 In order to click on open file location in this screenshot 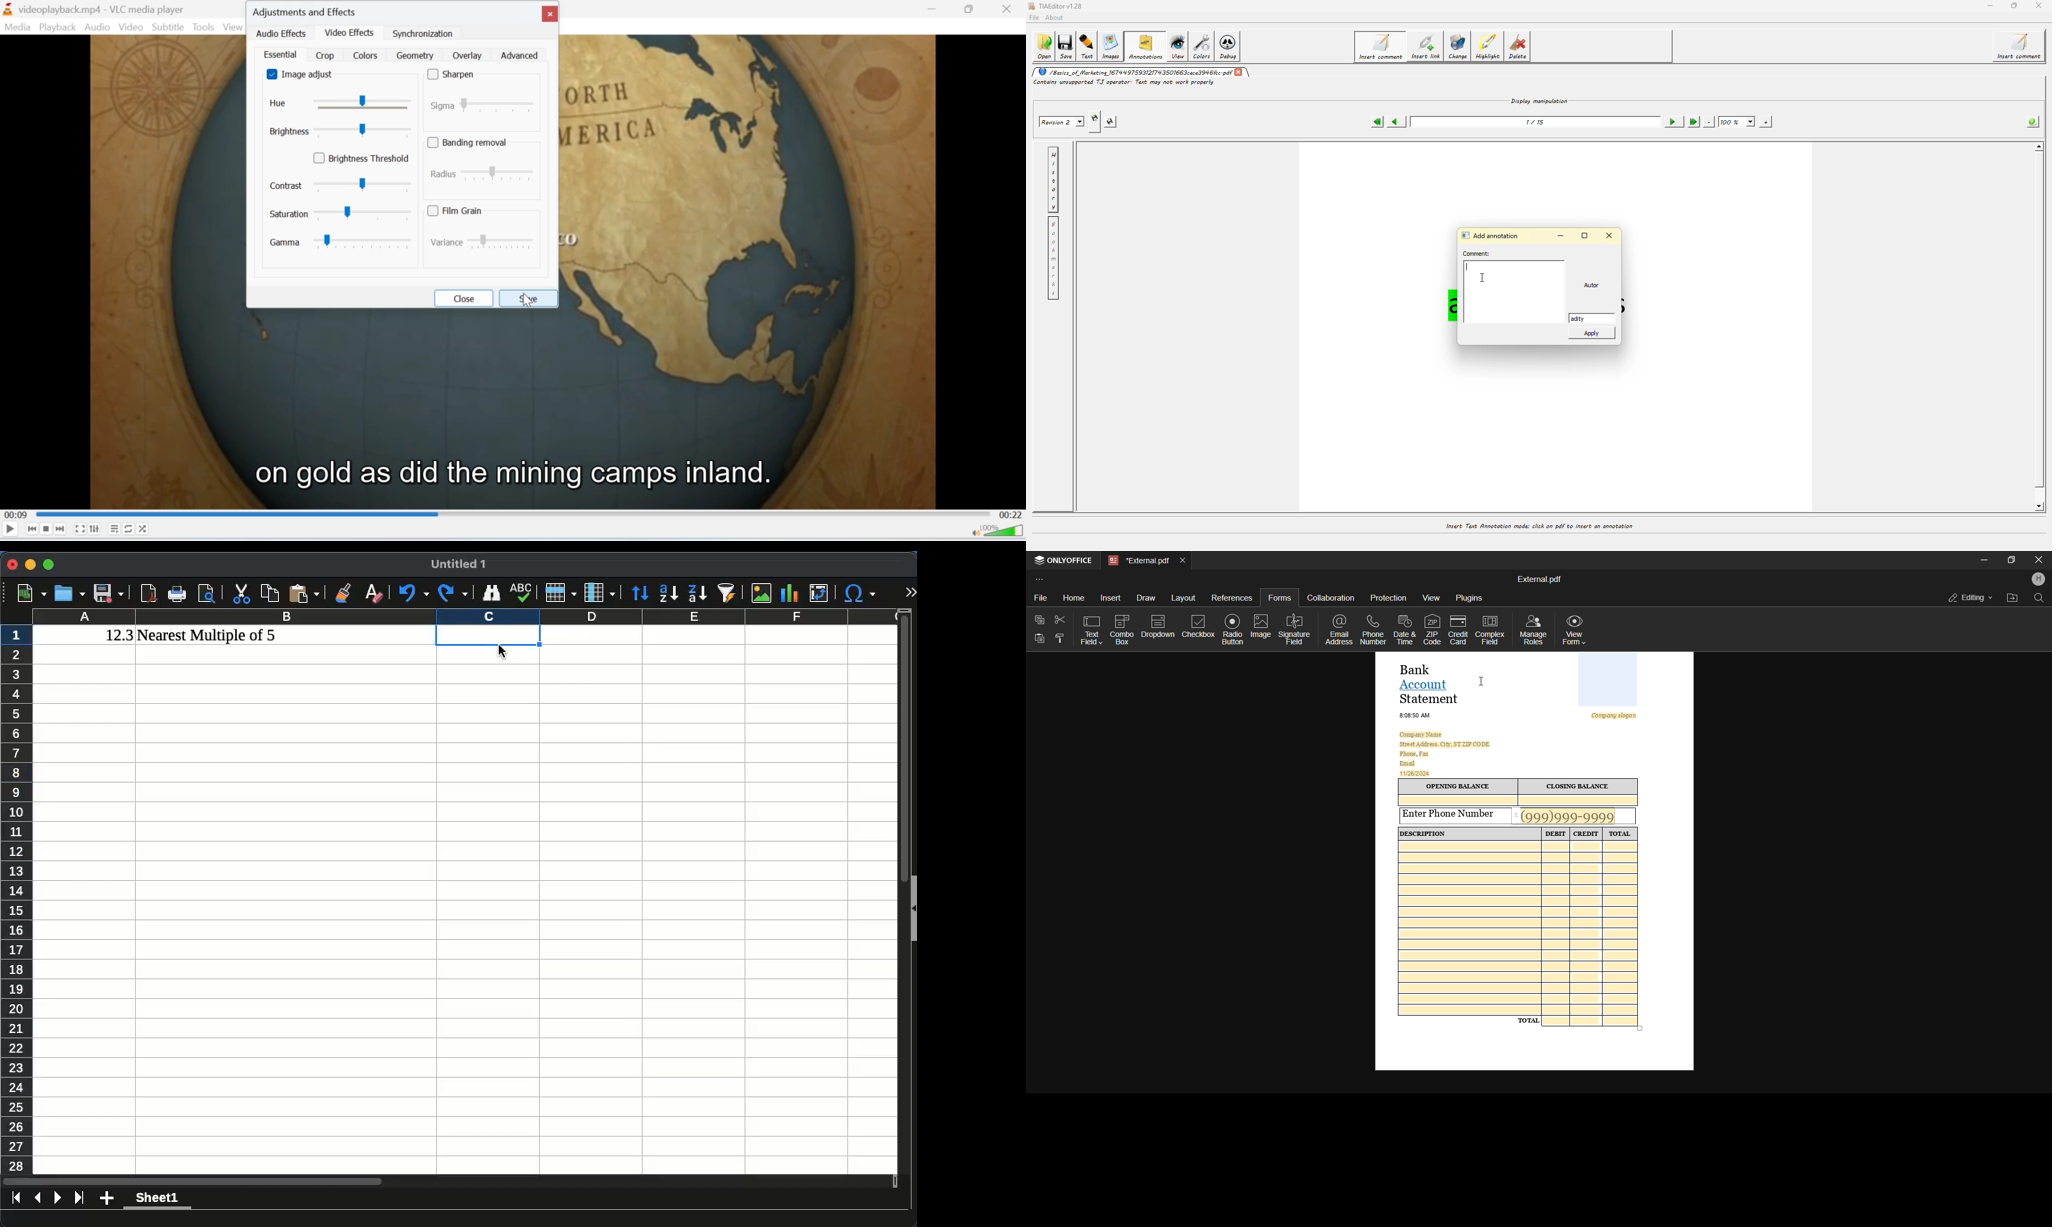, I will do `click(2012, 597)`.